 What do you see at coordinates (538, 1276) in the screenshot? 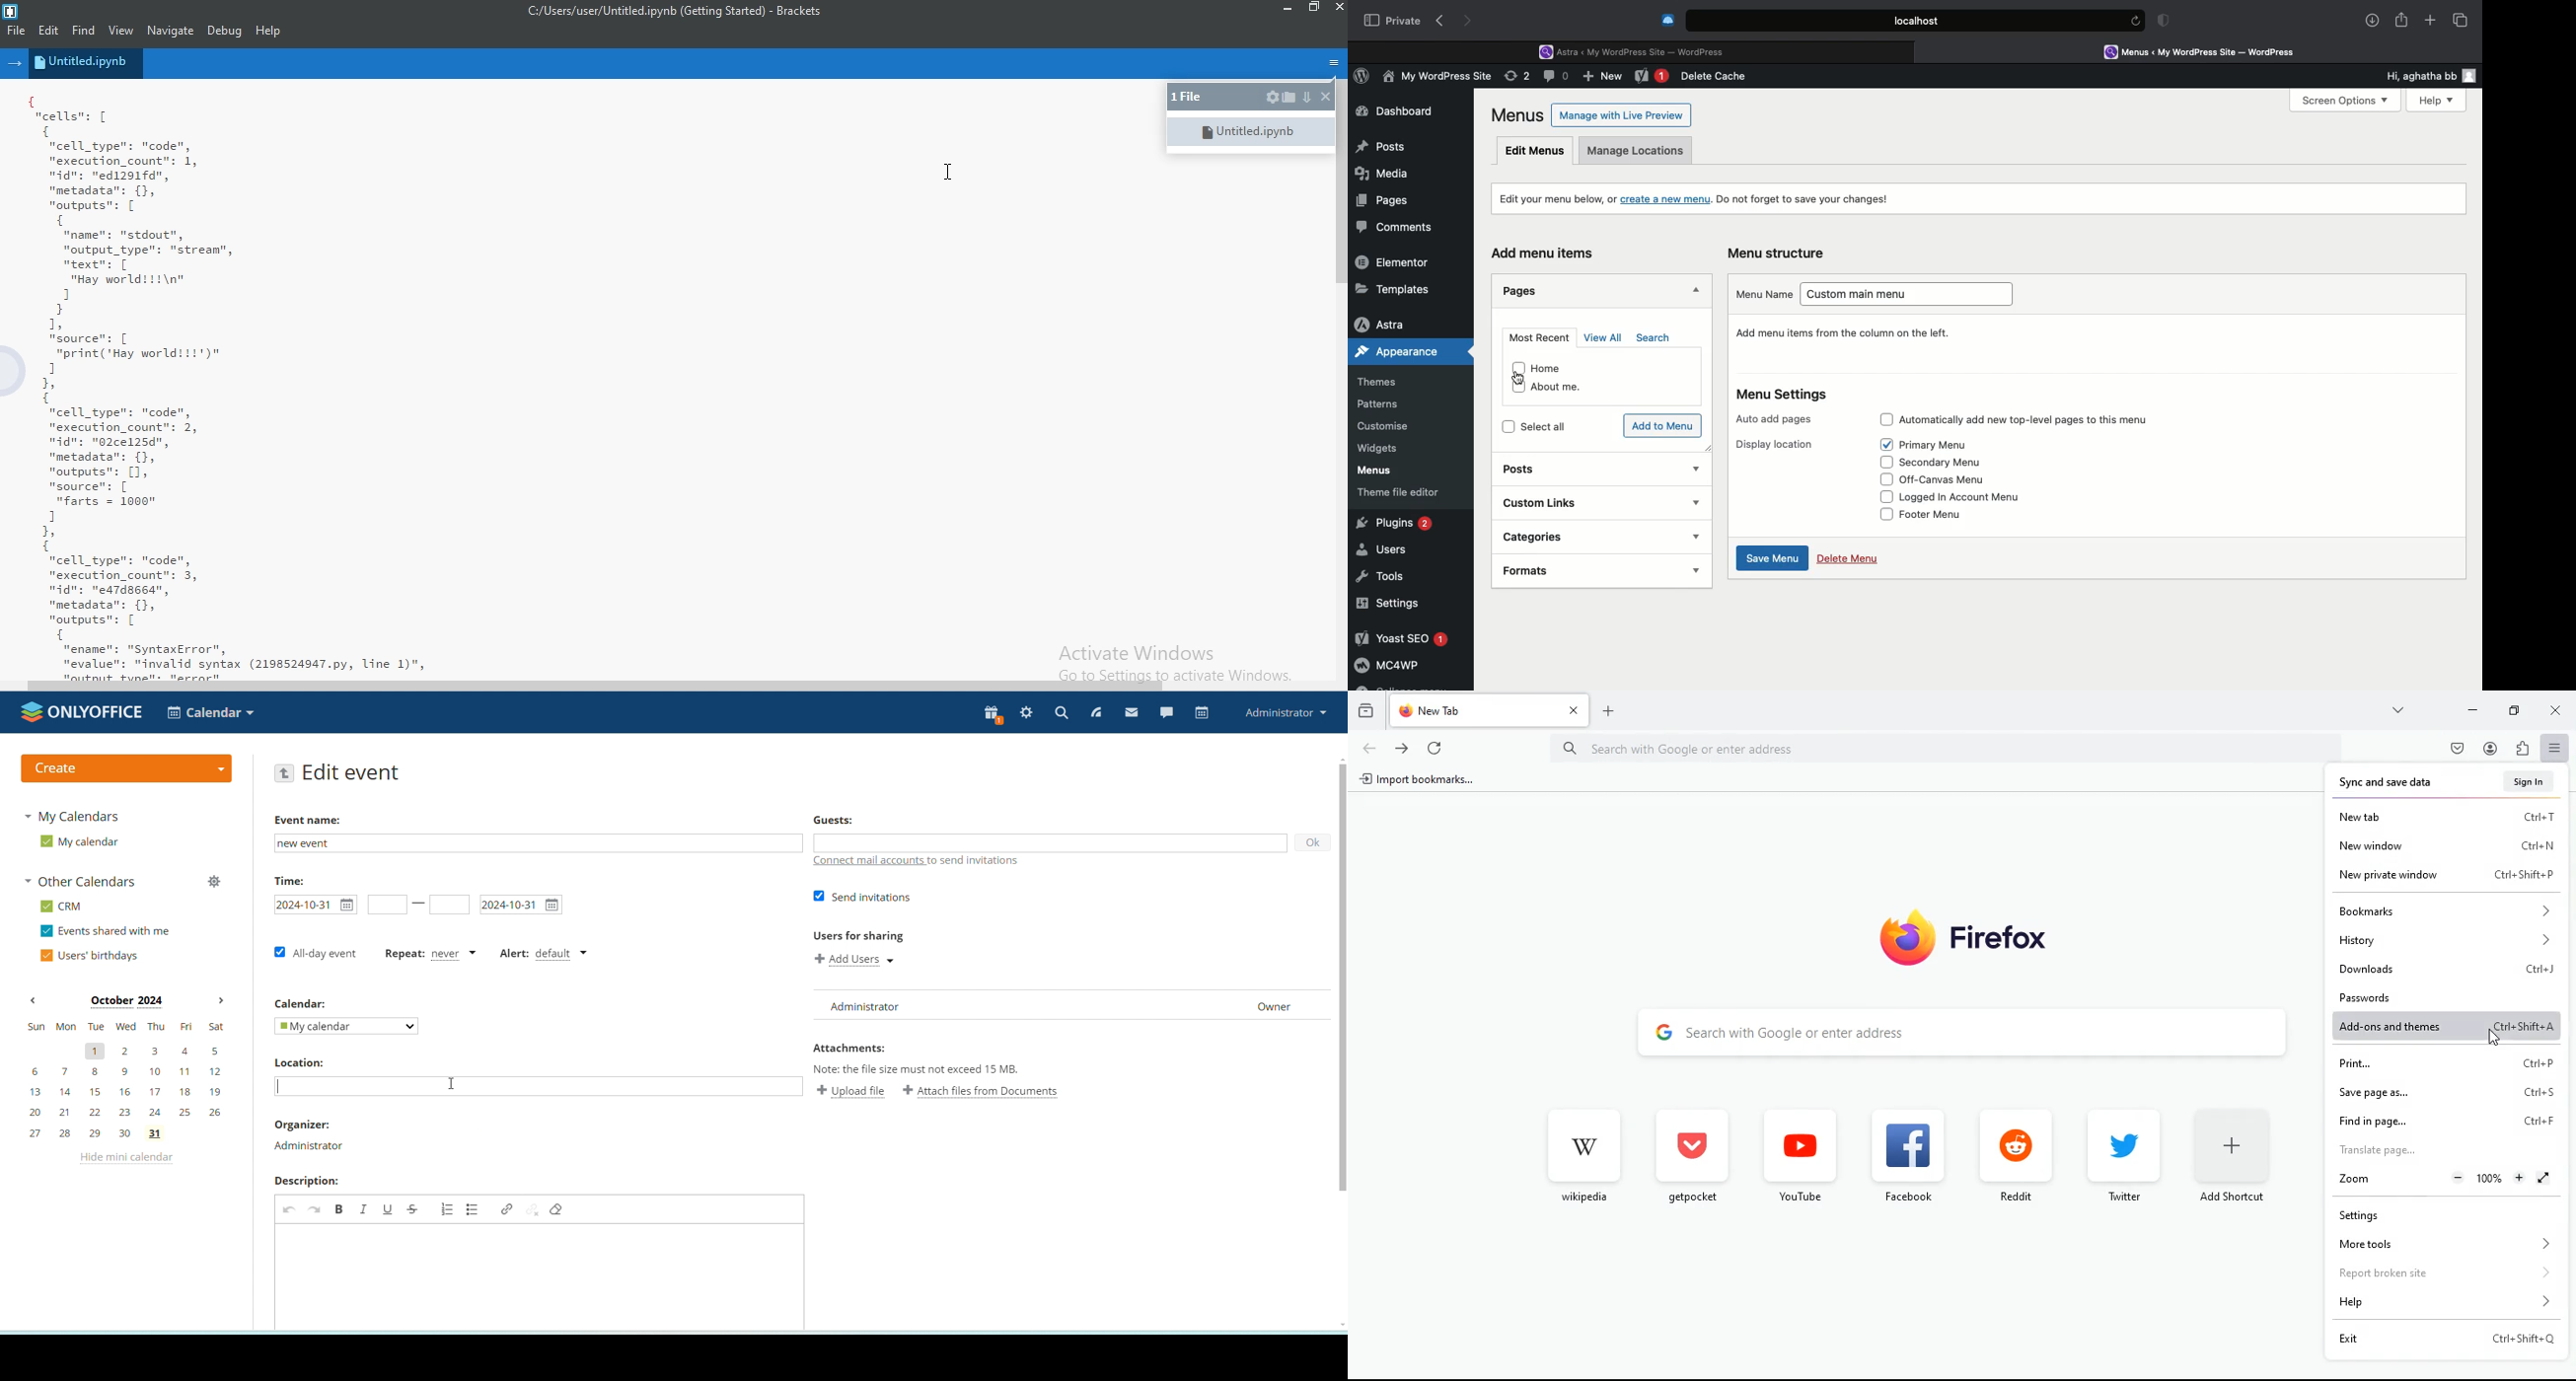
I see `edit event description` at bounding box center [538, 1276].